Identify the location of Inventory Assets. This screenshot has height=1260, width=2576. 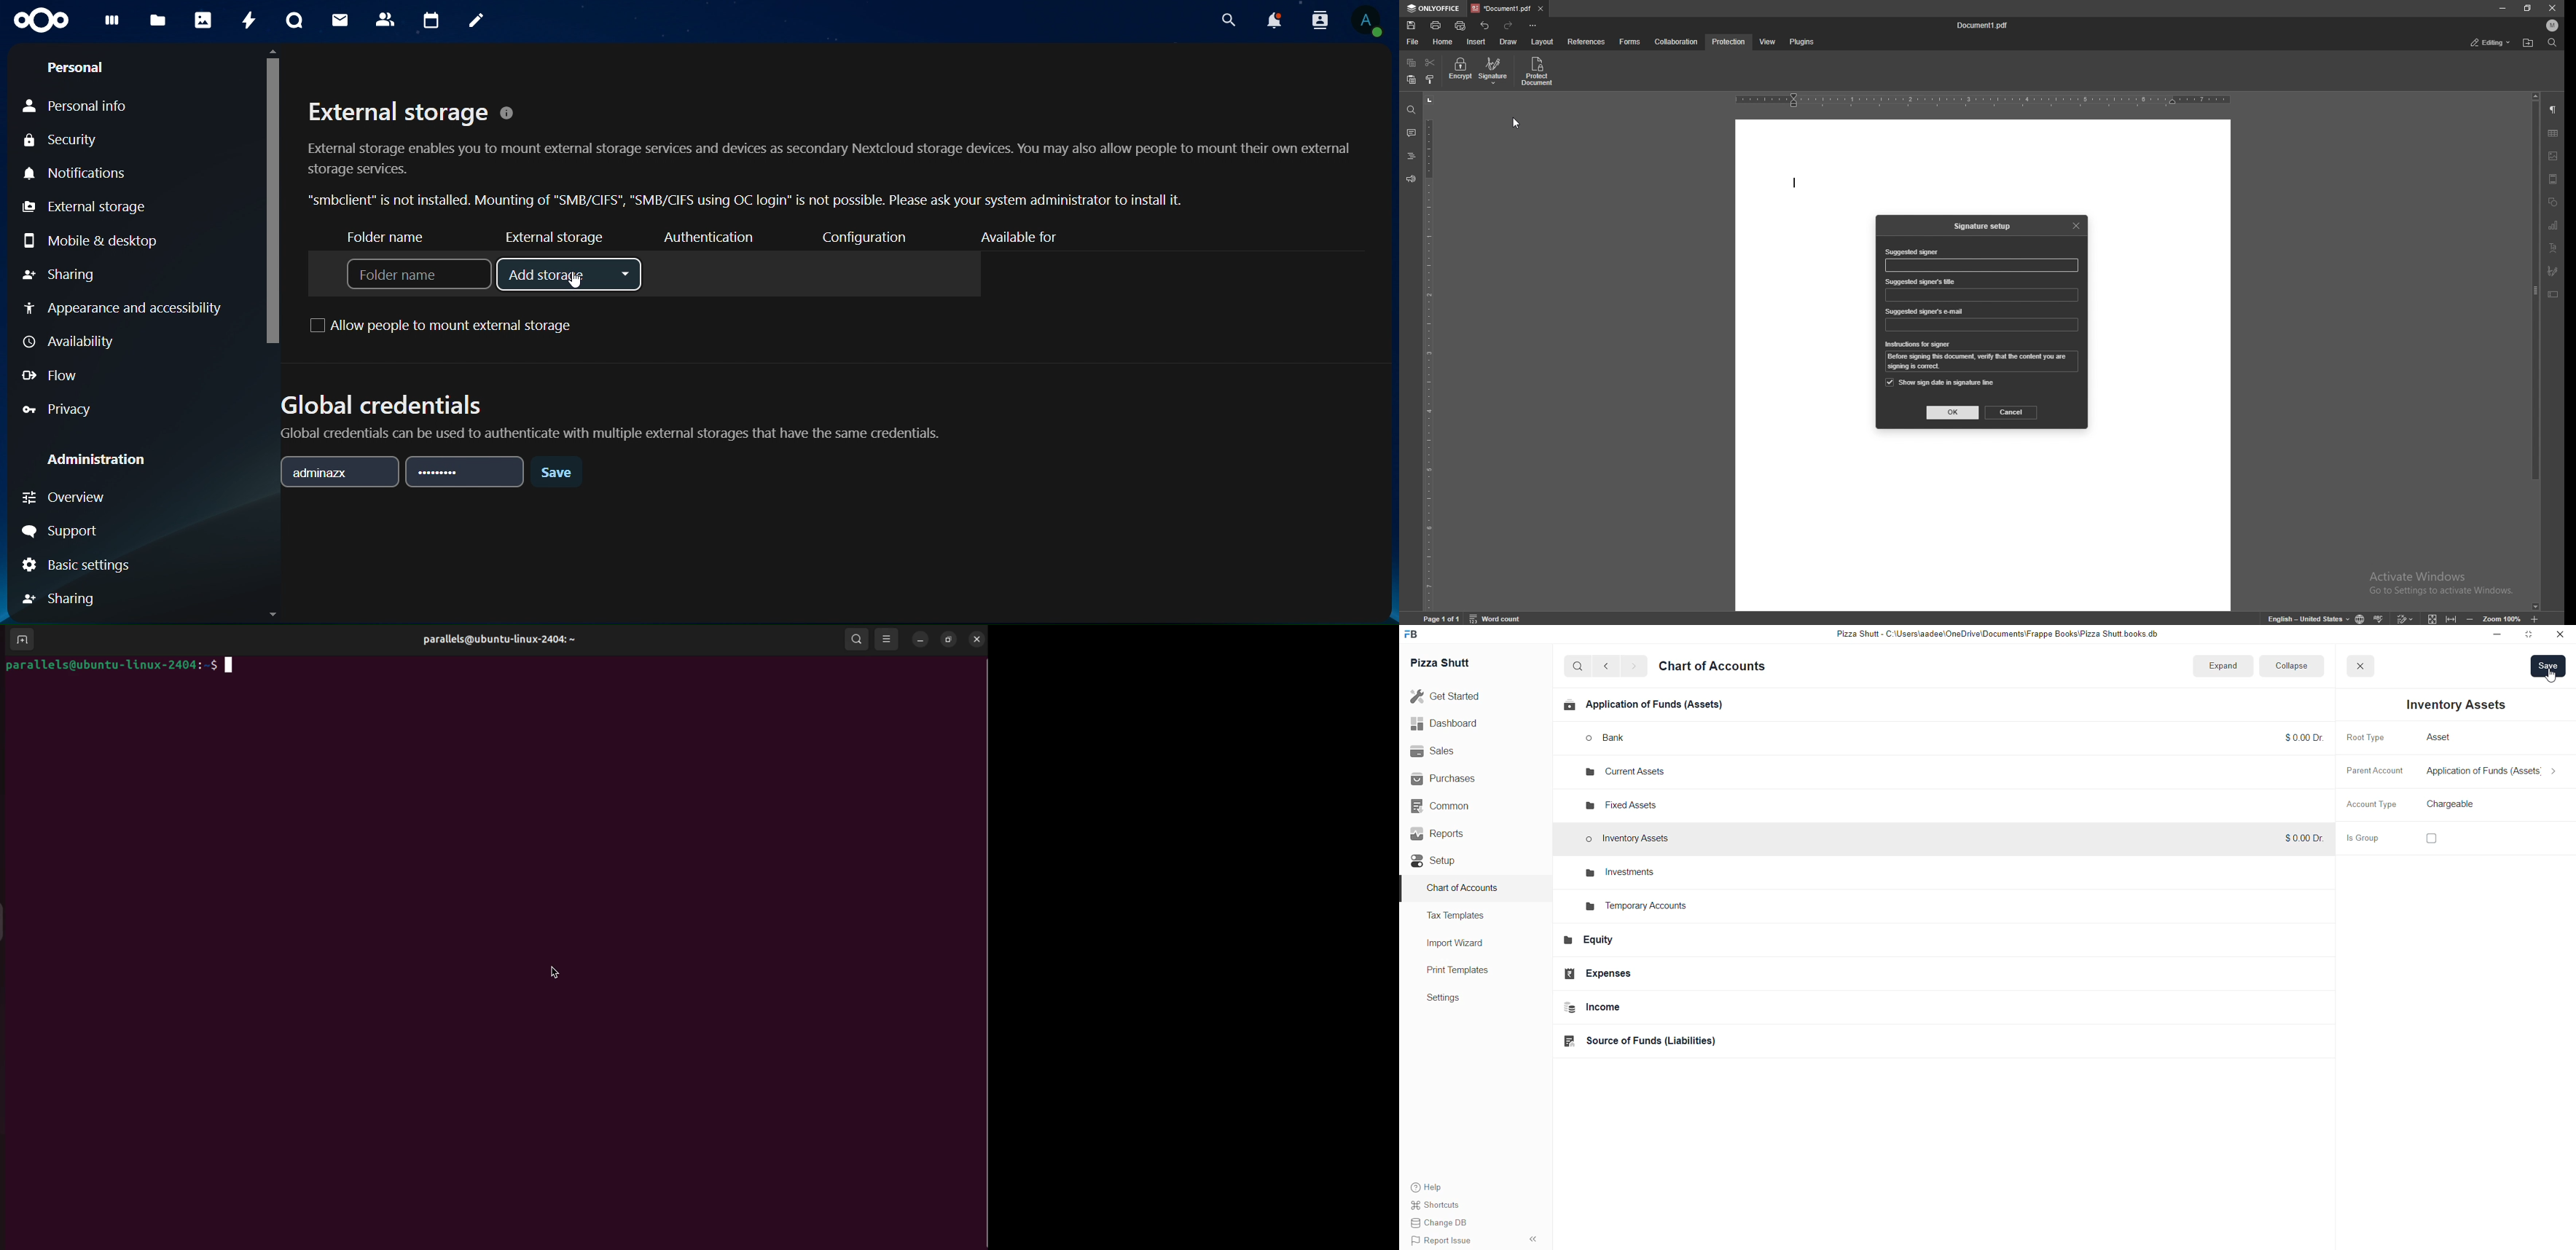
(1633, 840).